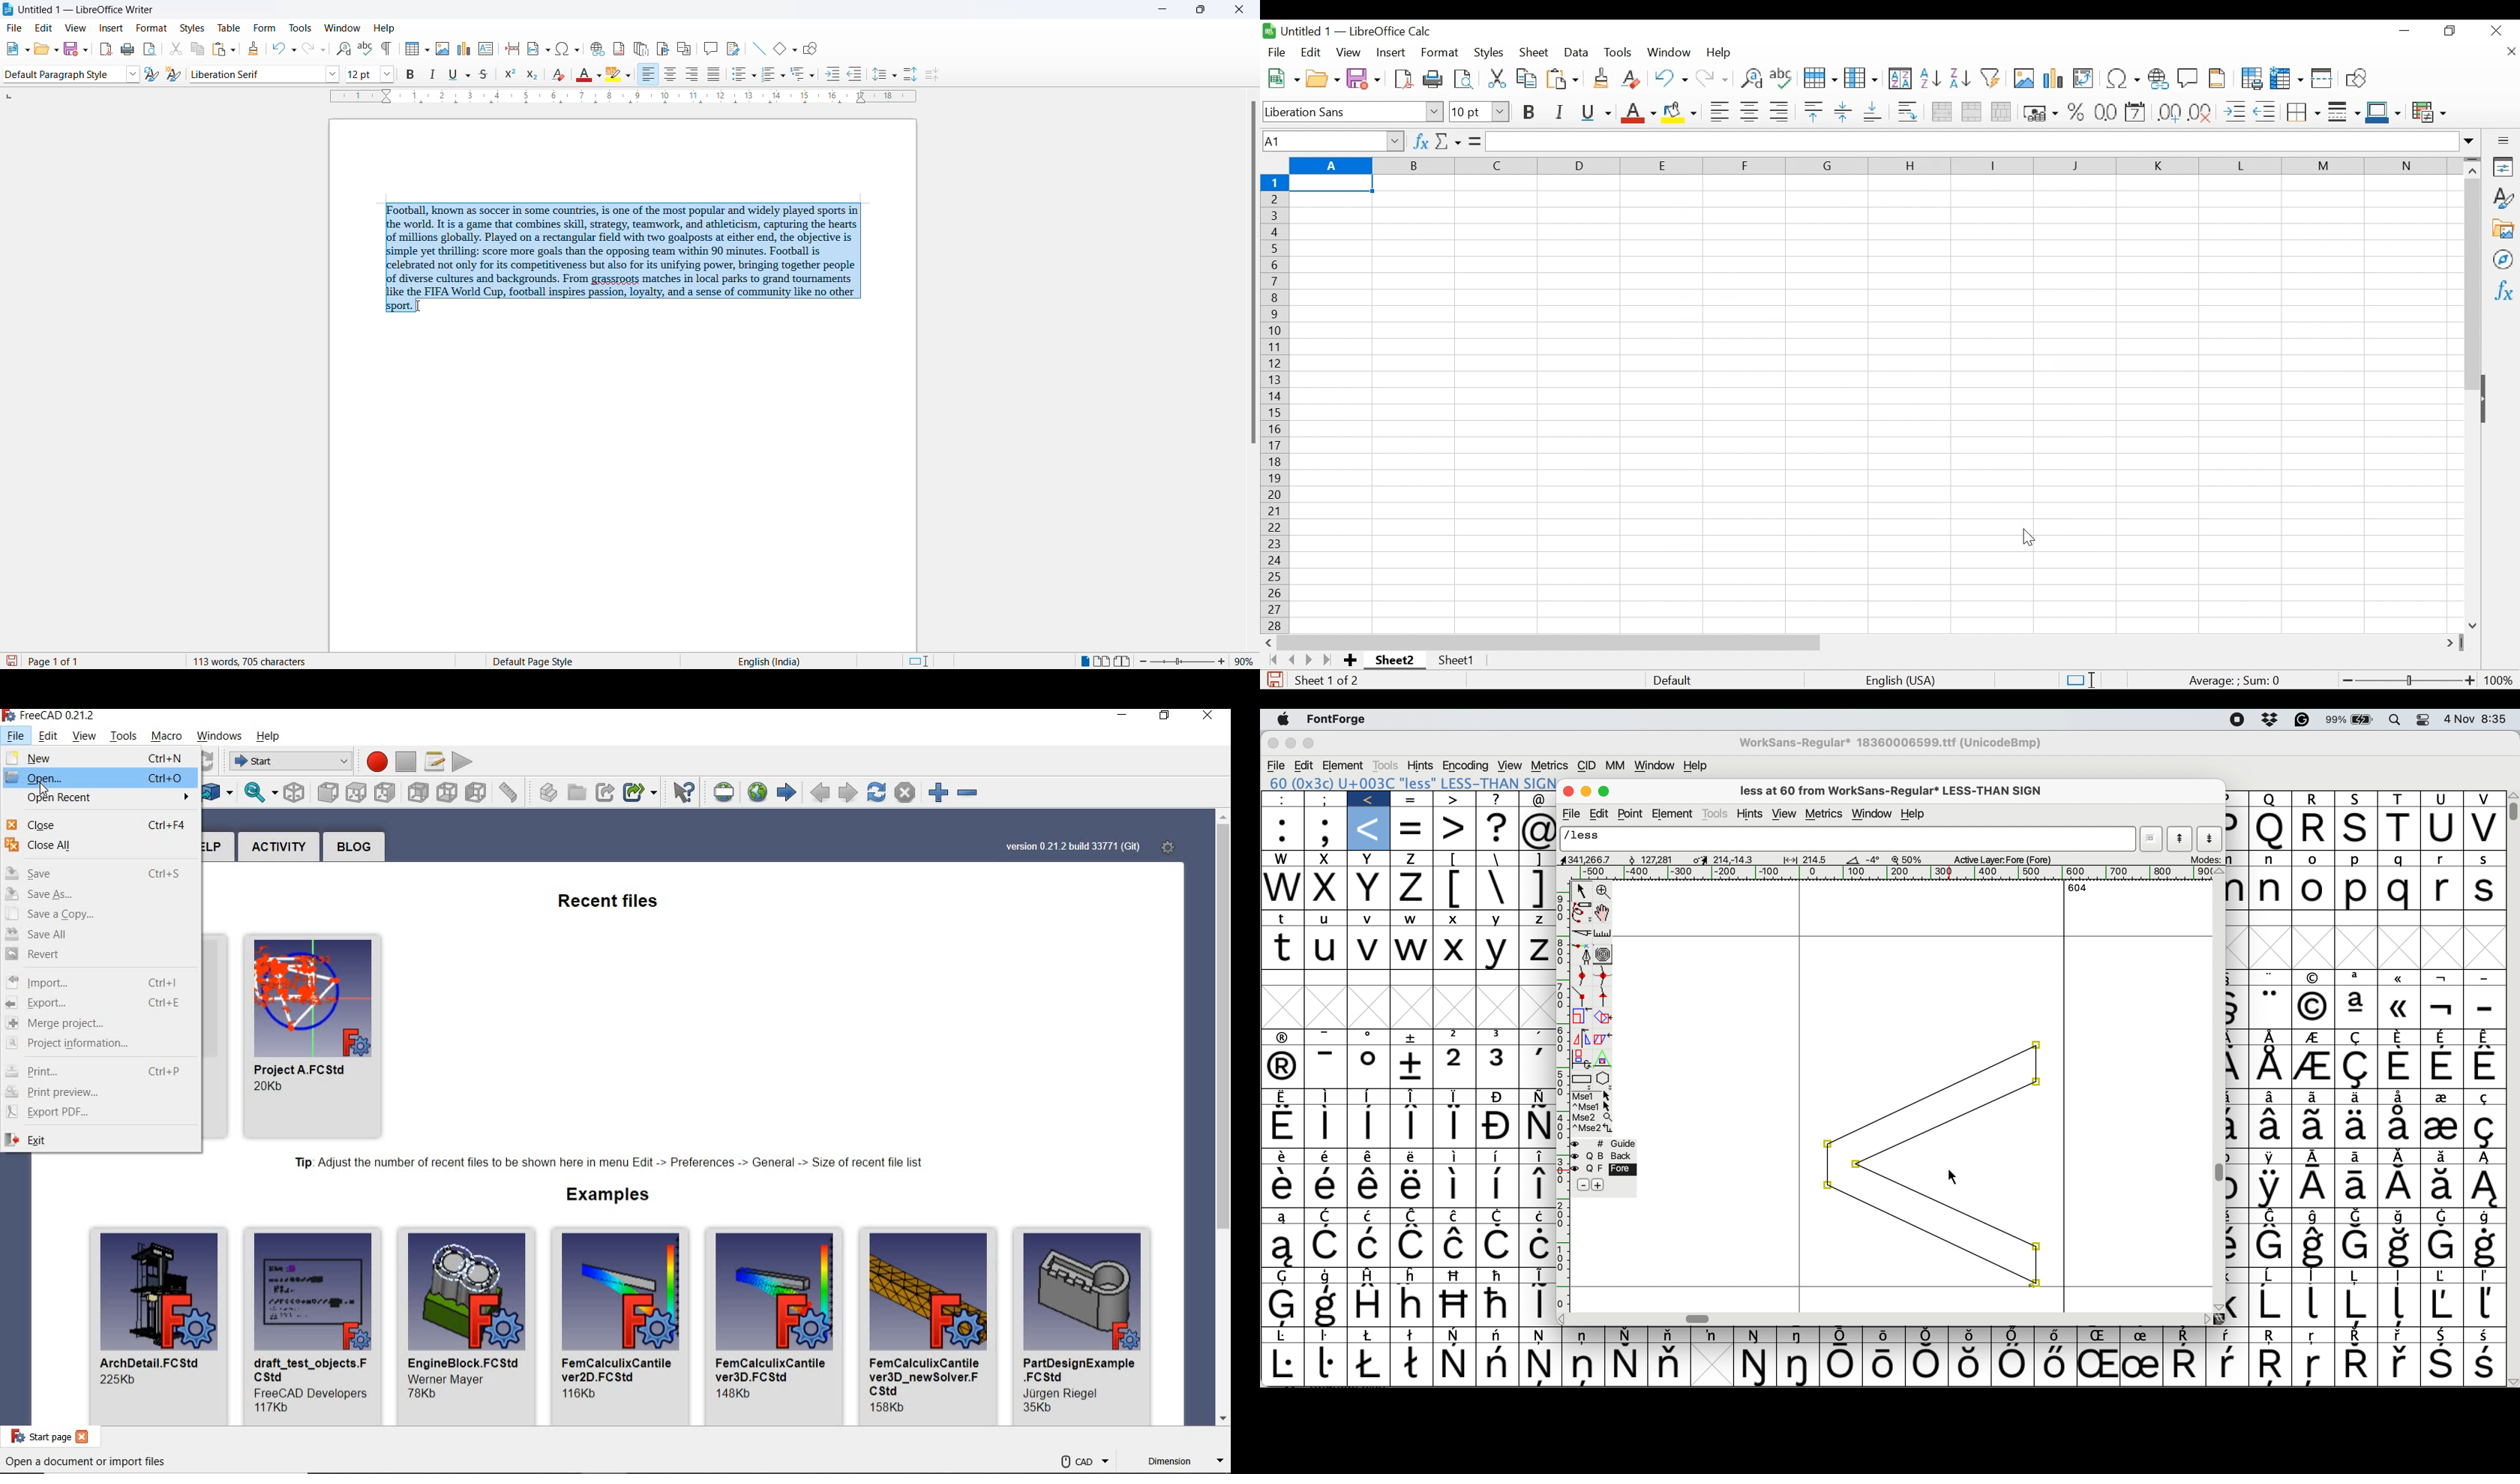 This screenshot has width=2520, height=1484. Describe the element at coordinates (99, 935) in the screenshot. I see `SAVE ALL` at that location.